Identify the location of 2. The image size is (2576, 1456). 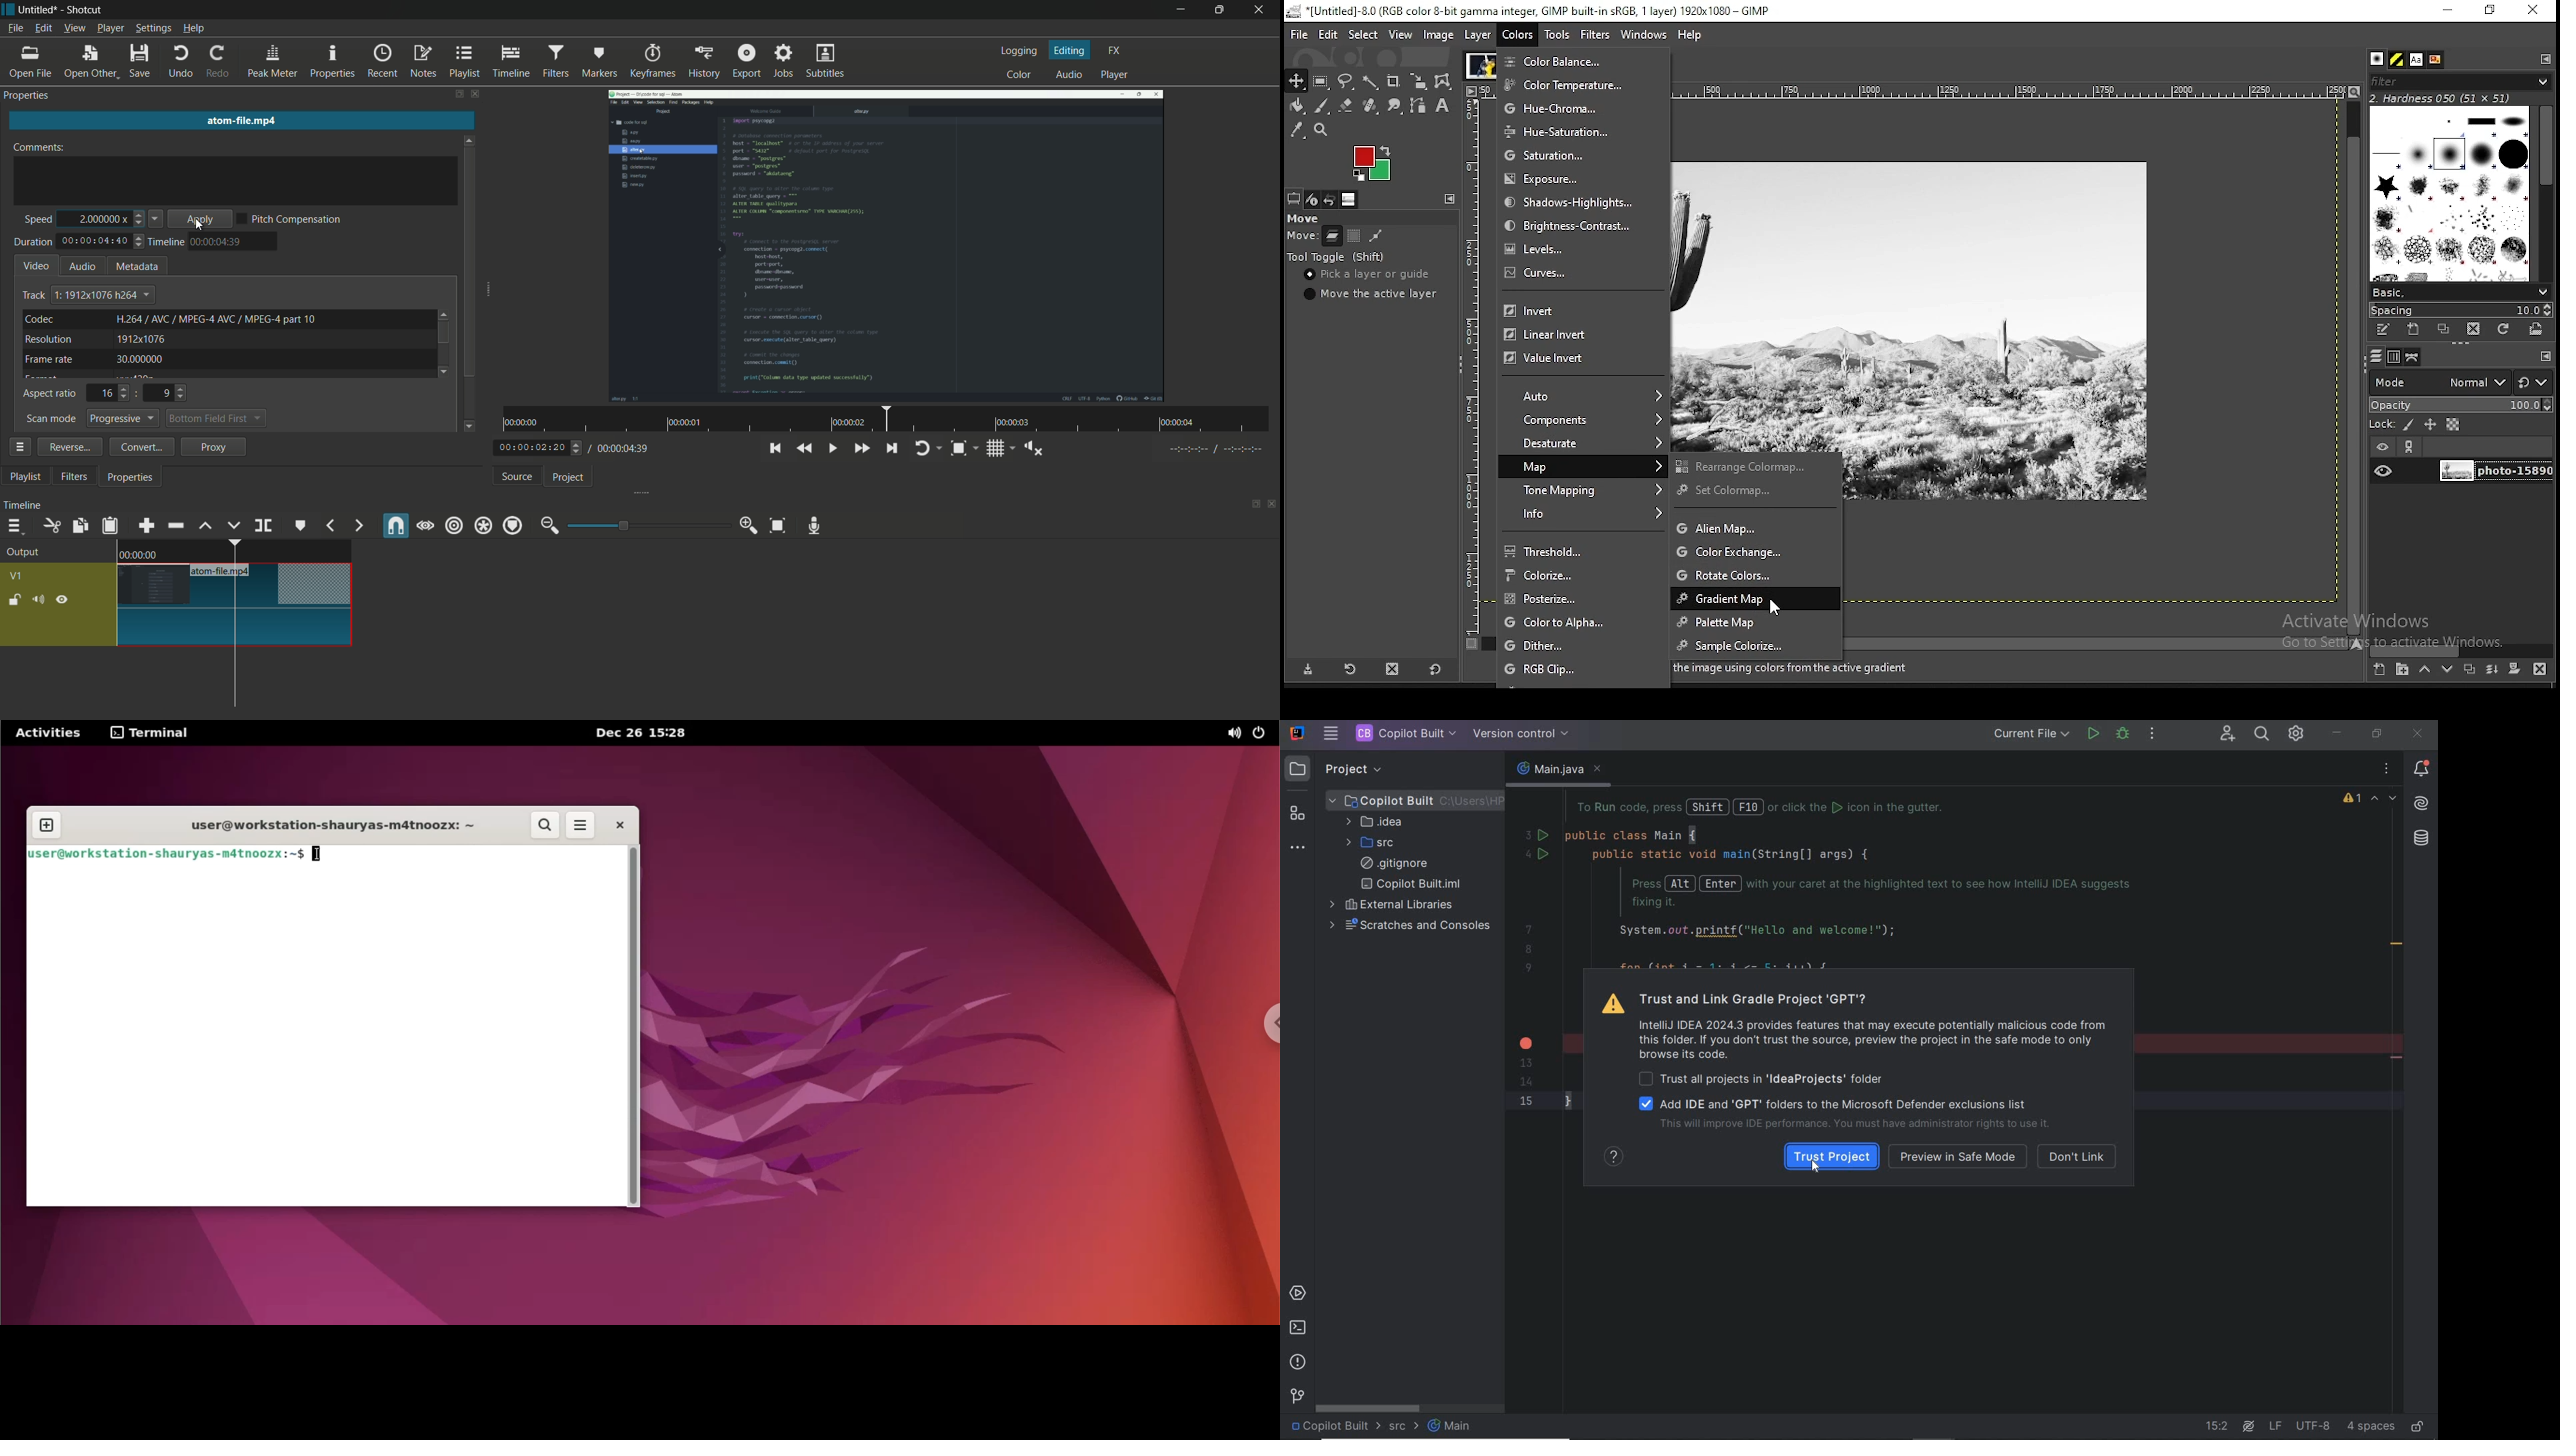
(97, 215).